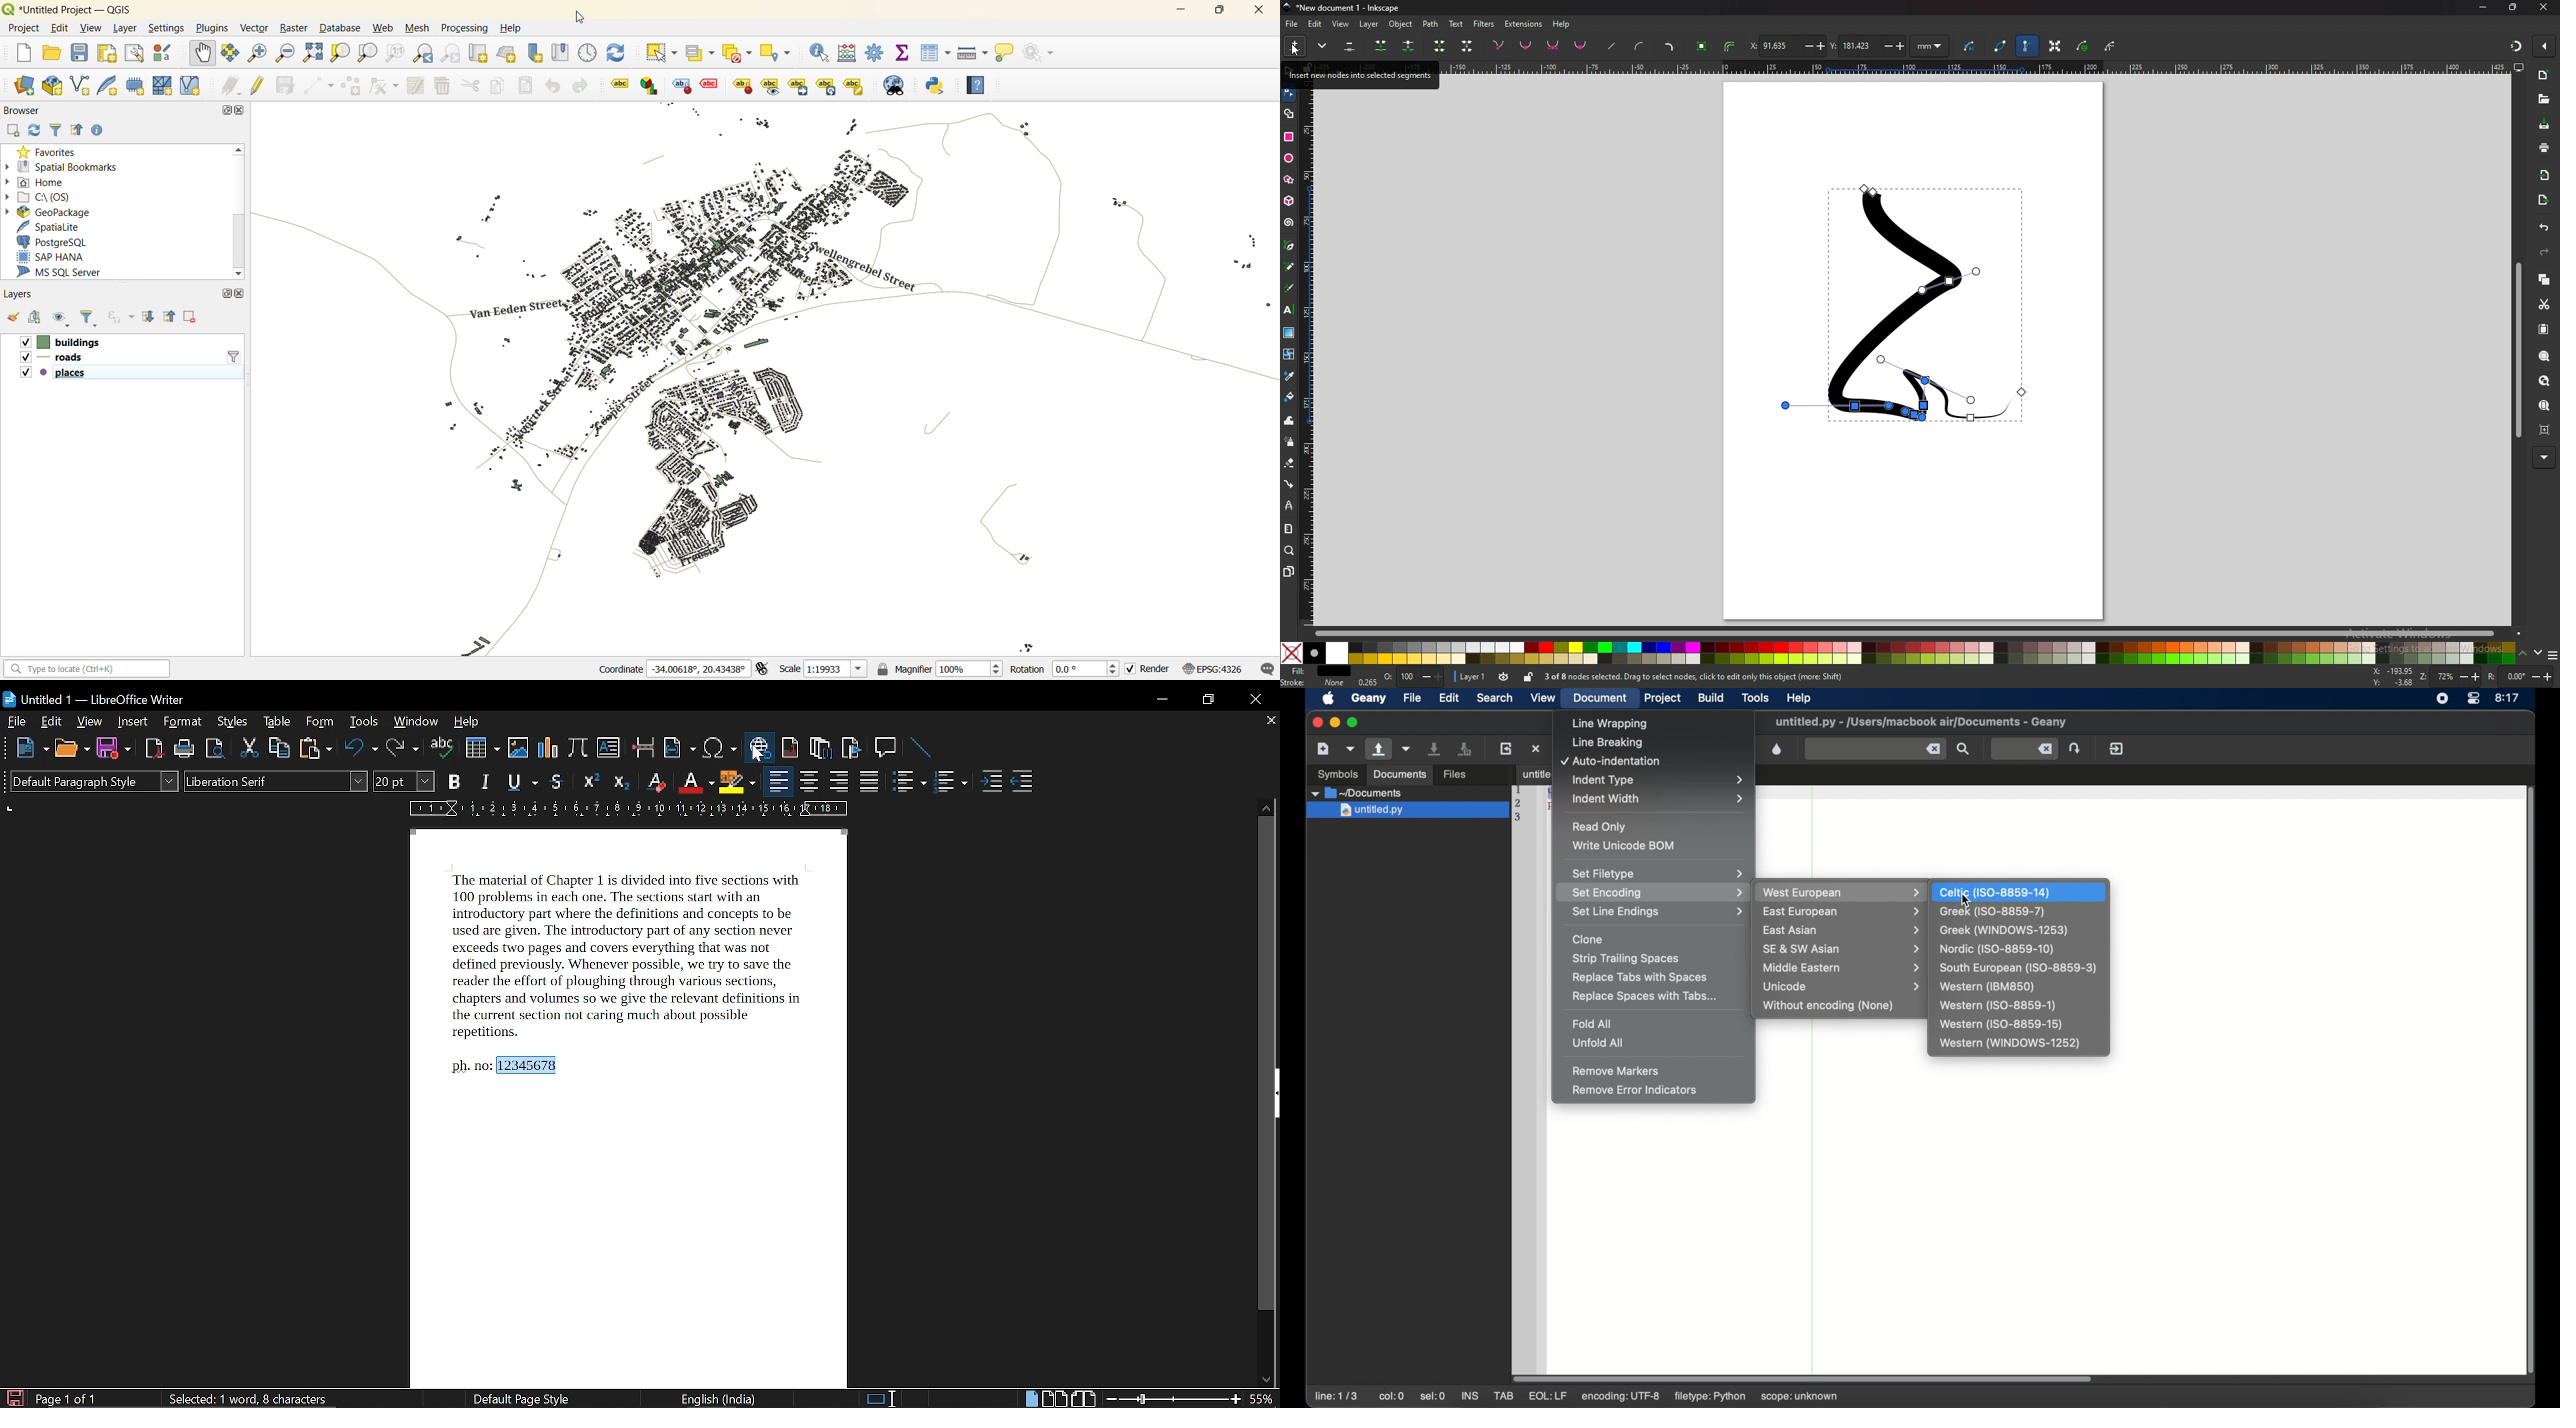  Describe the element at coordinates (365, 53) in the screenshot. I see `zoom layer` at that location.